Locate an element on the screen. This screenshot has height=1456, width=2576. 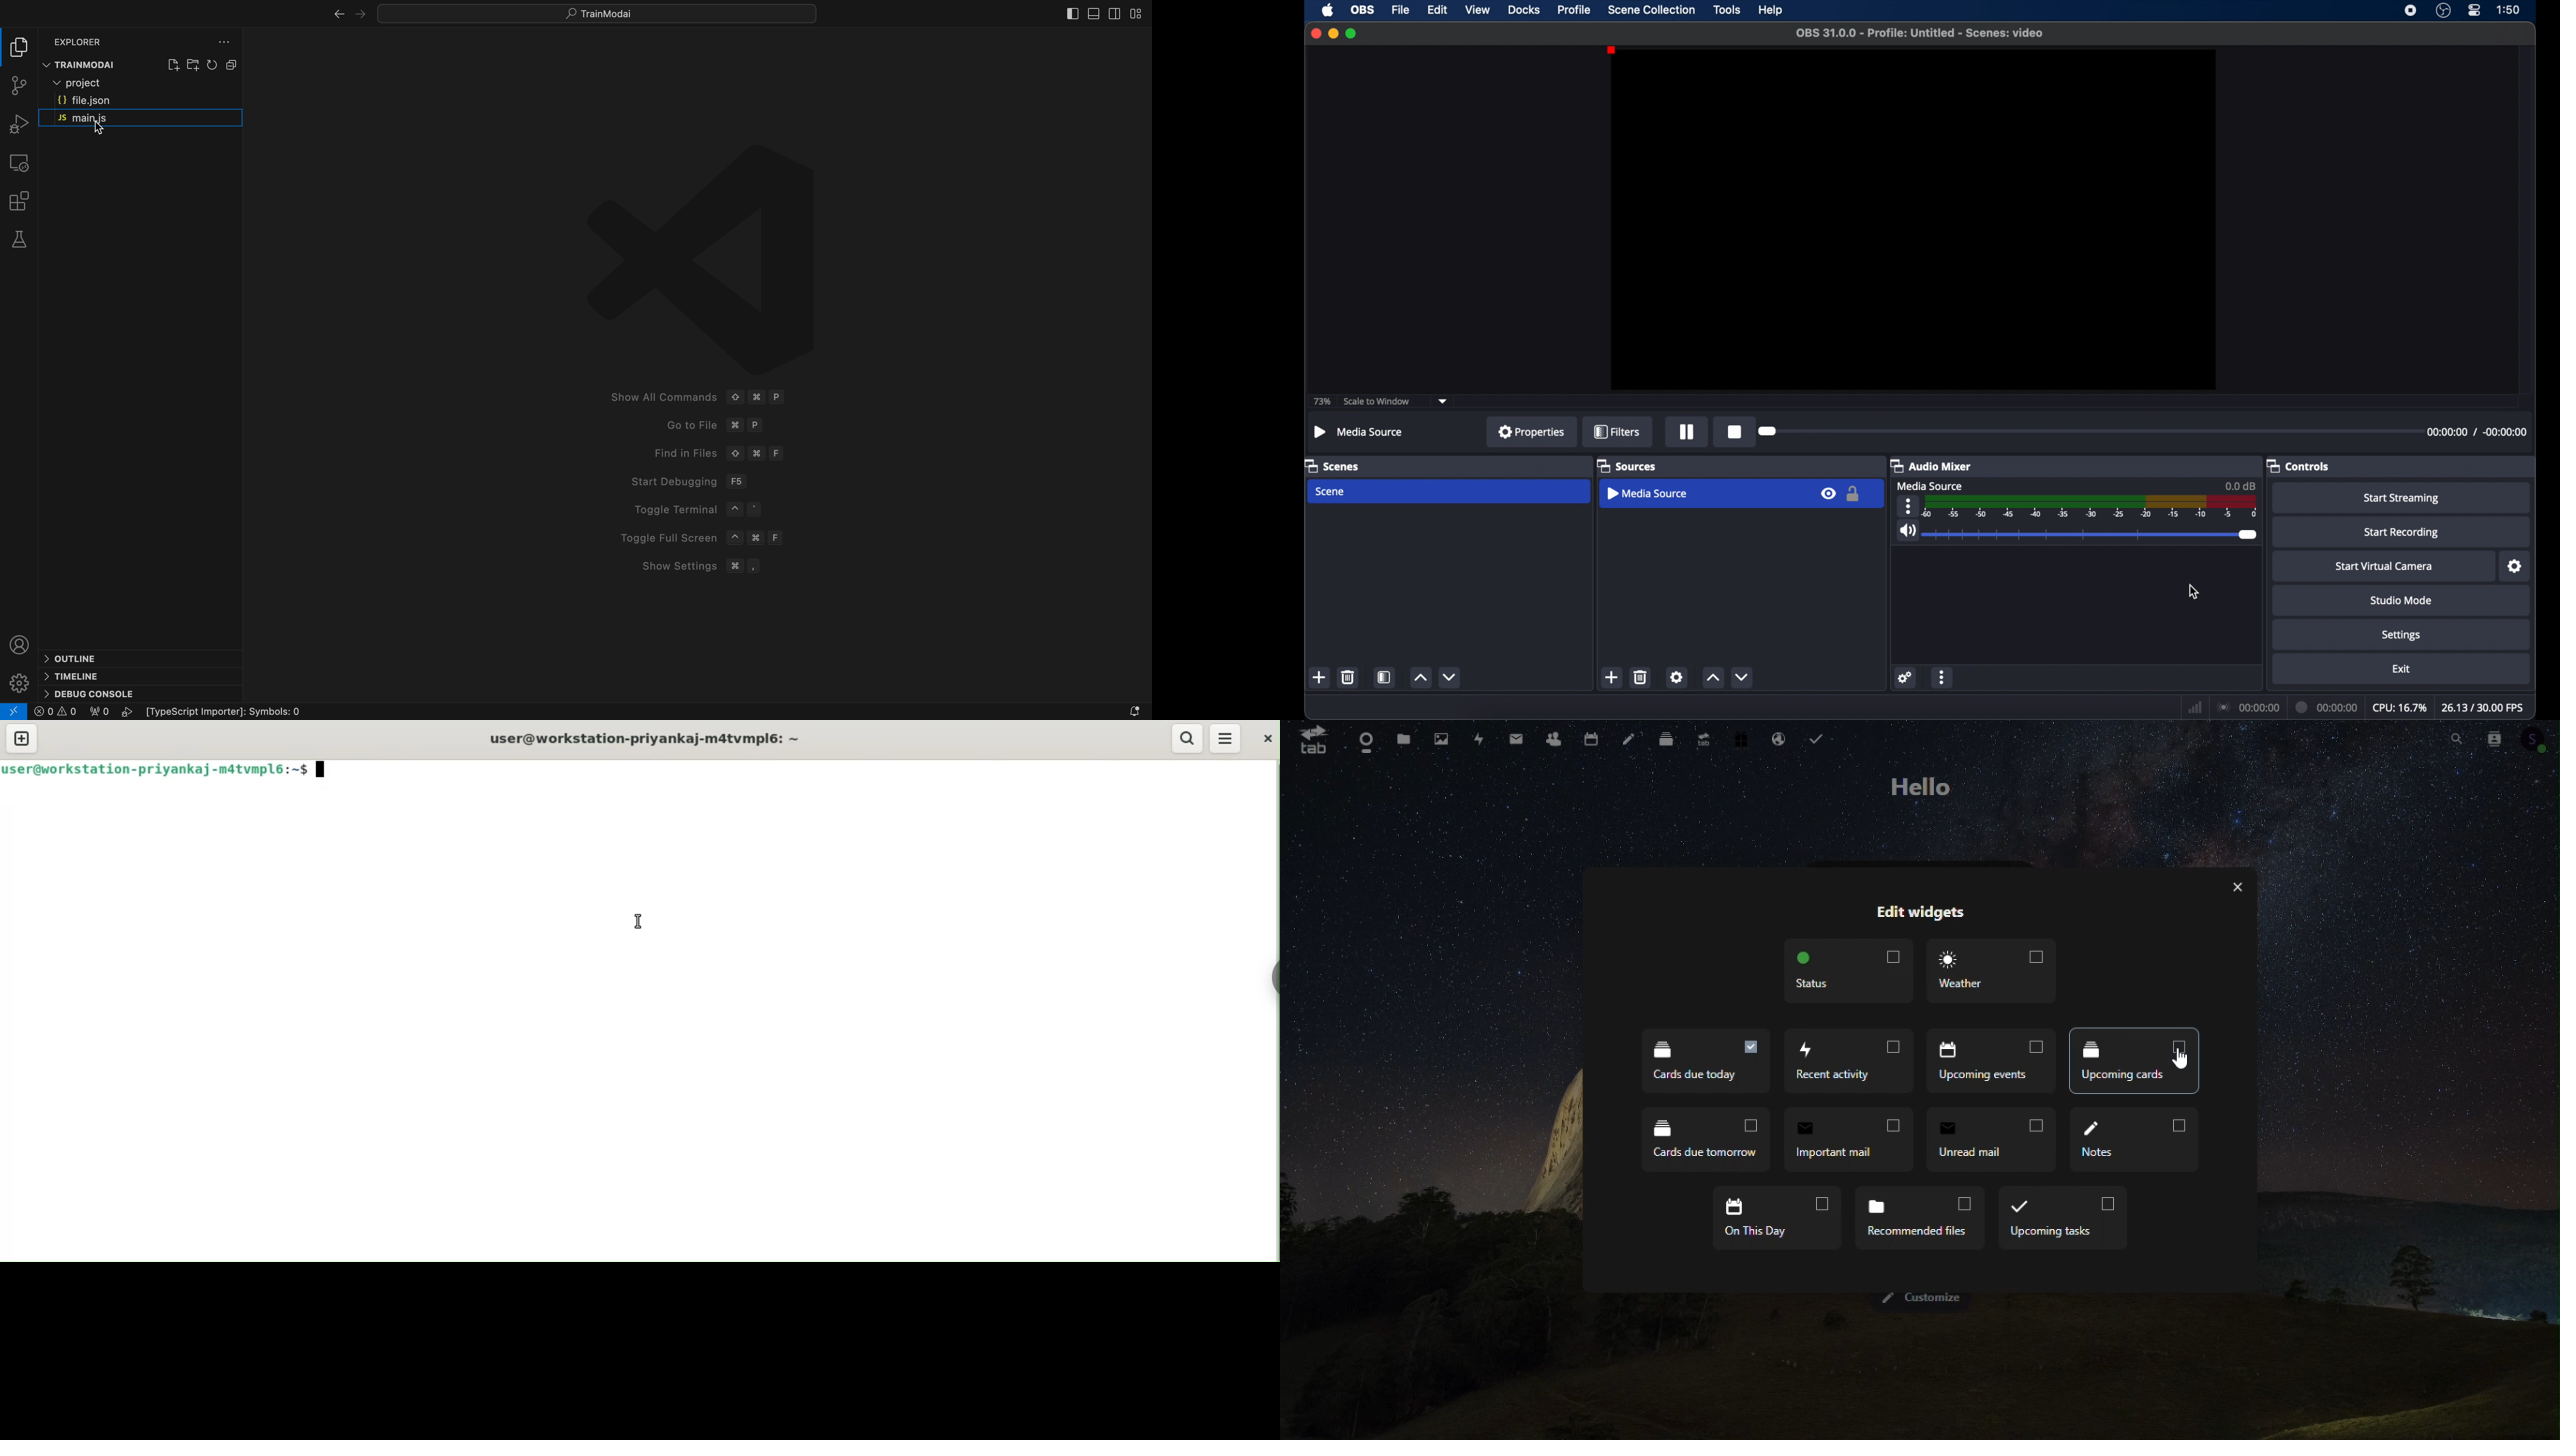
Calendar is located at coordinates (1595, 739).